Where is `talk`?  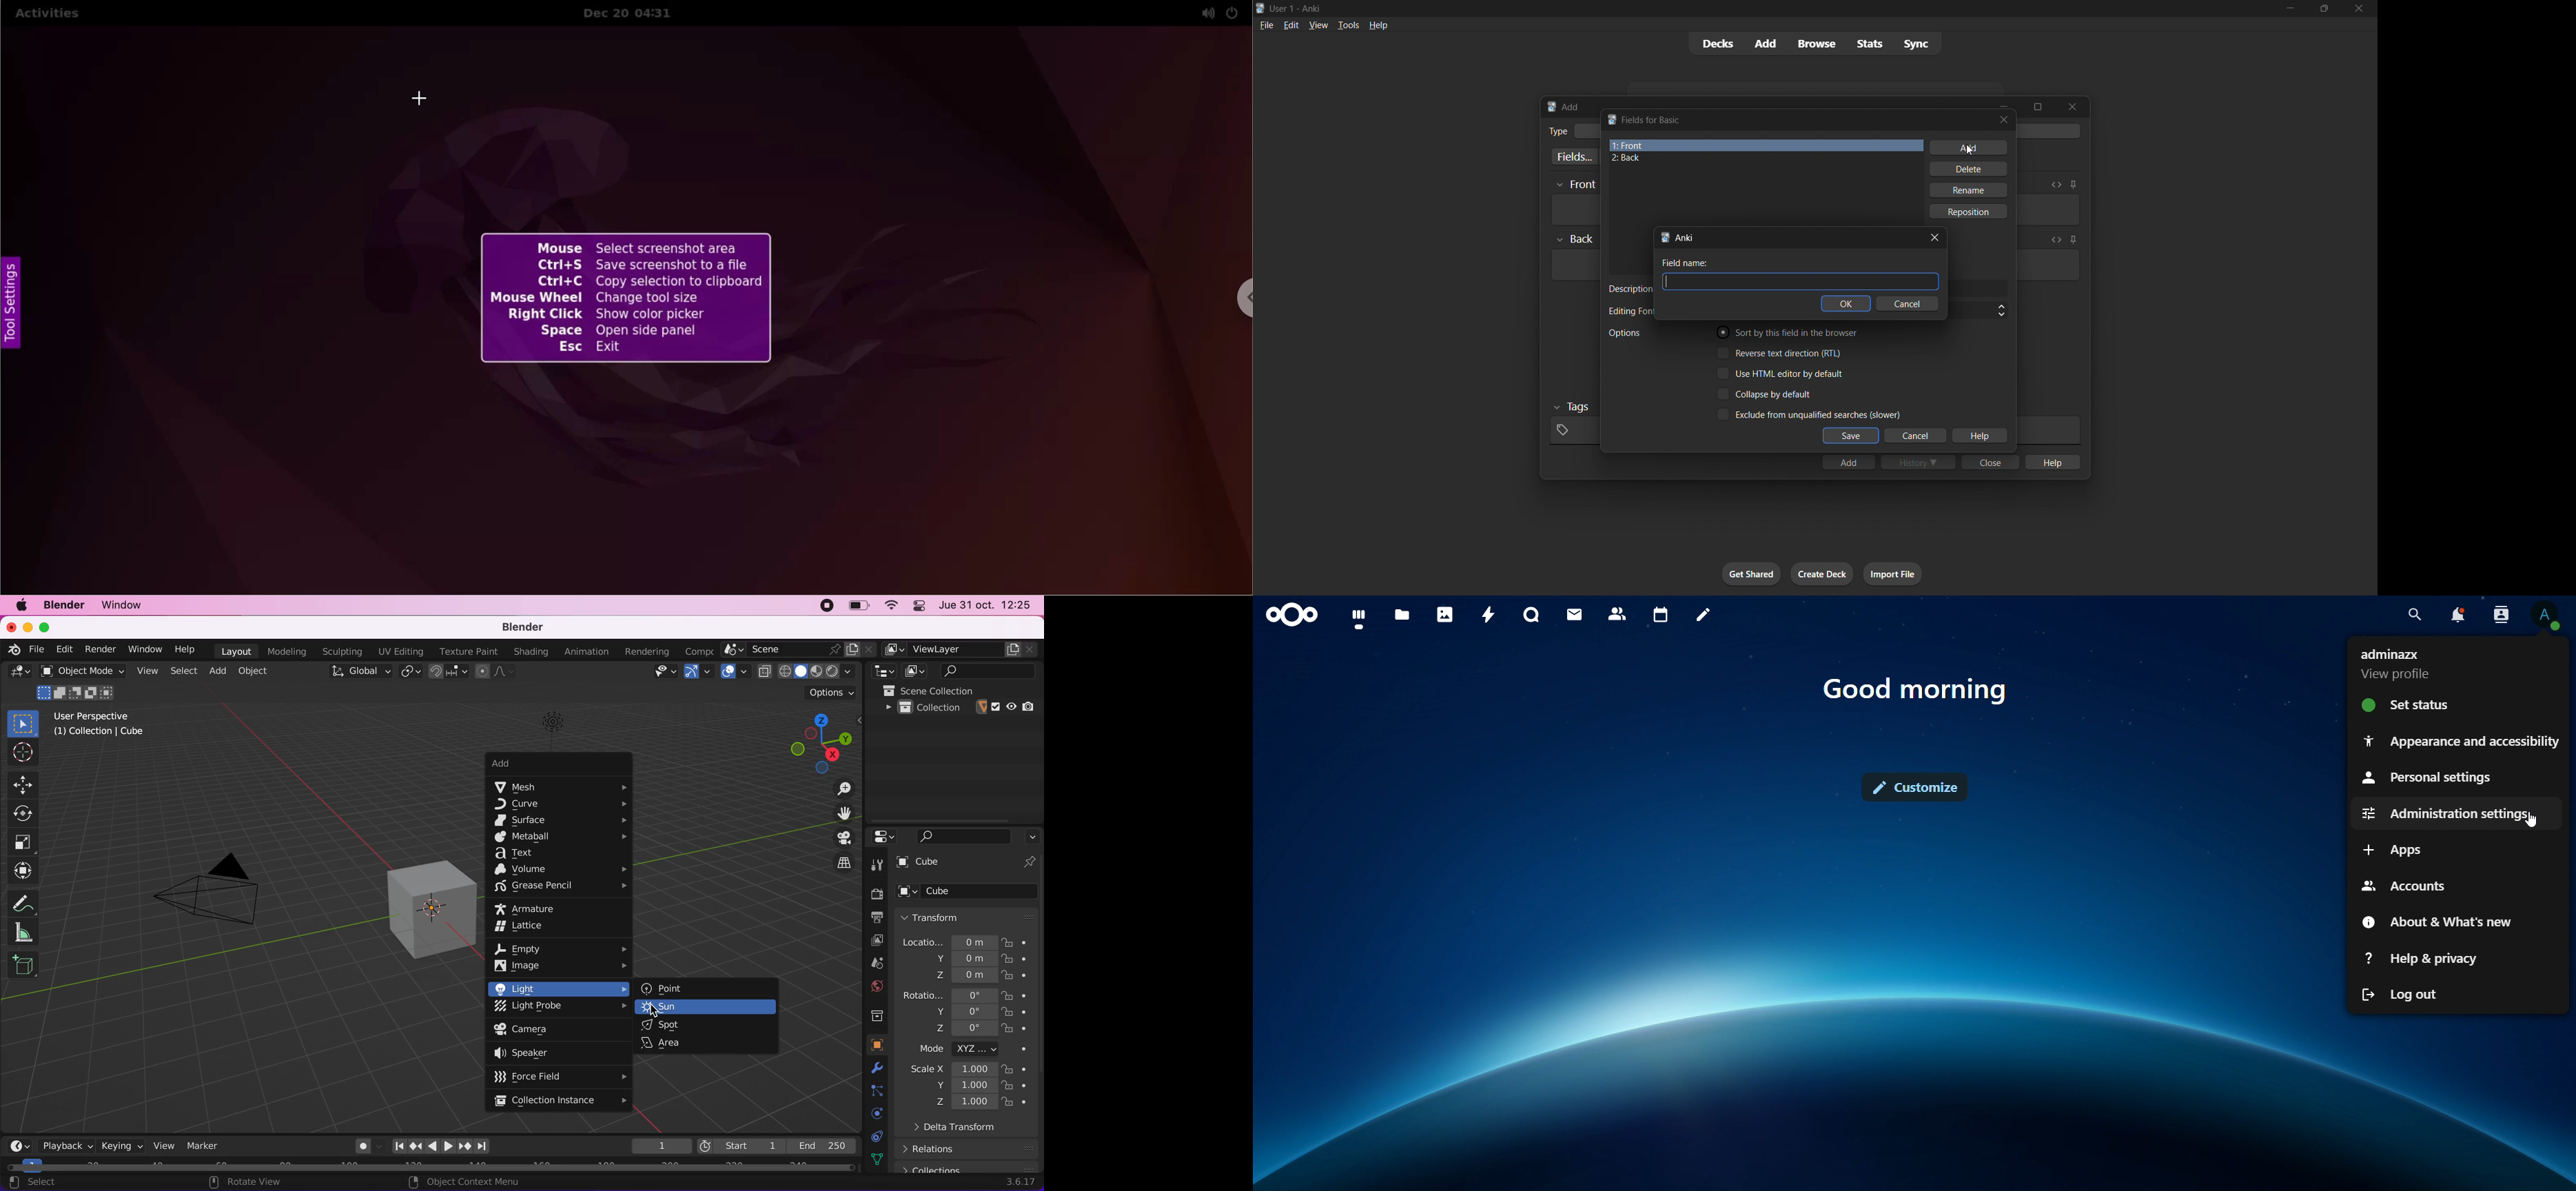 talk is located at coordinates (1530, 615).